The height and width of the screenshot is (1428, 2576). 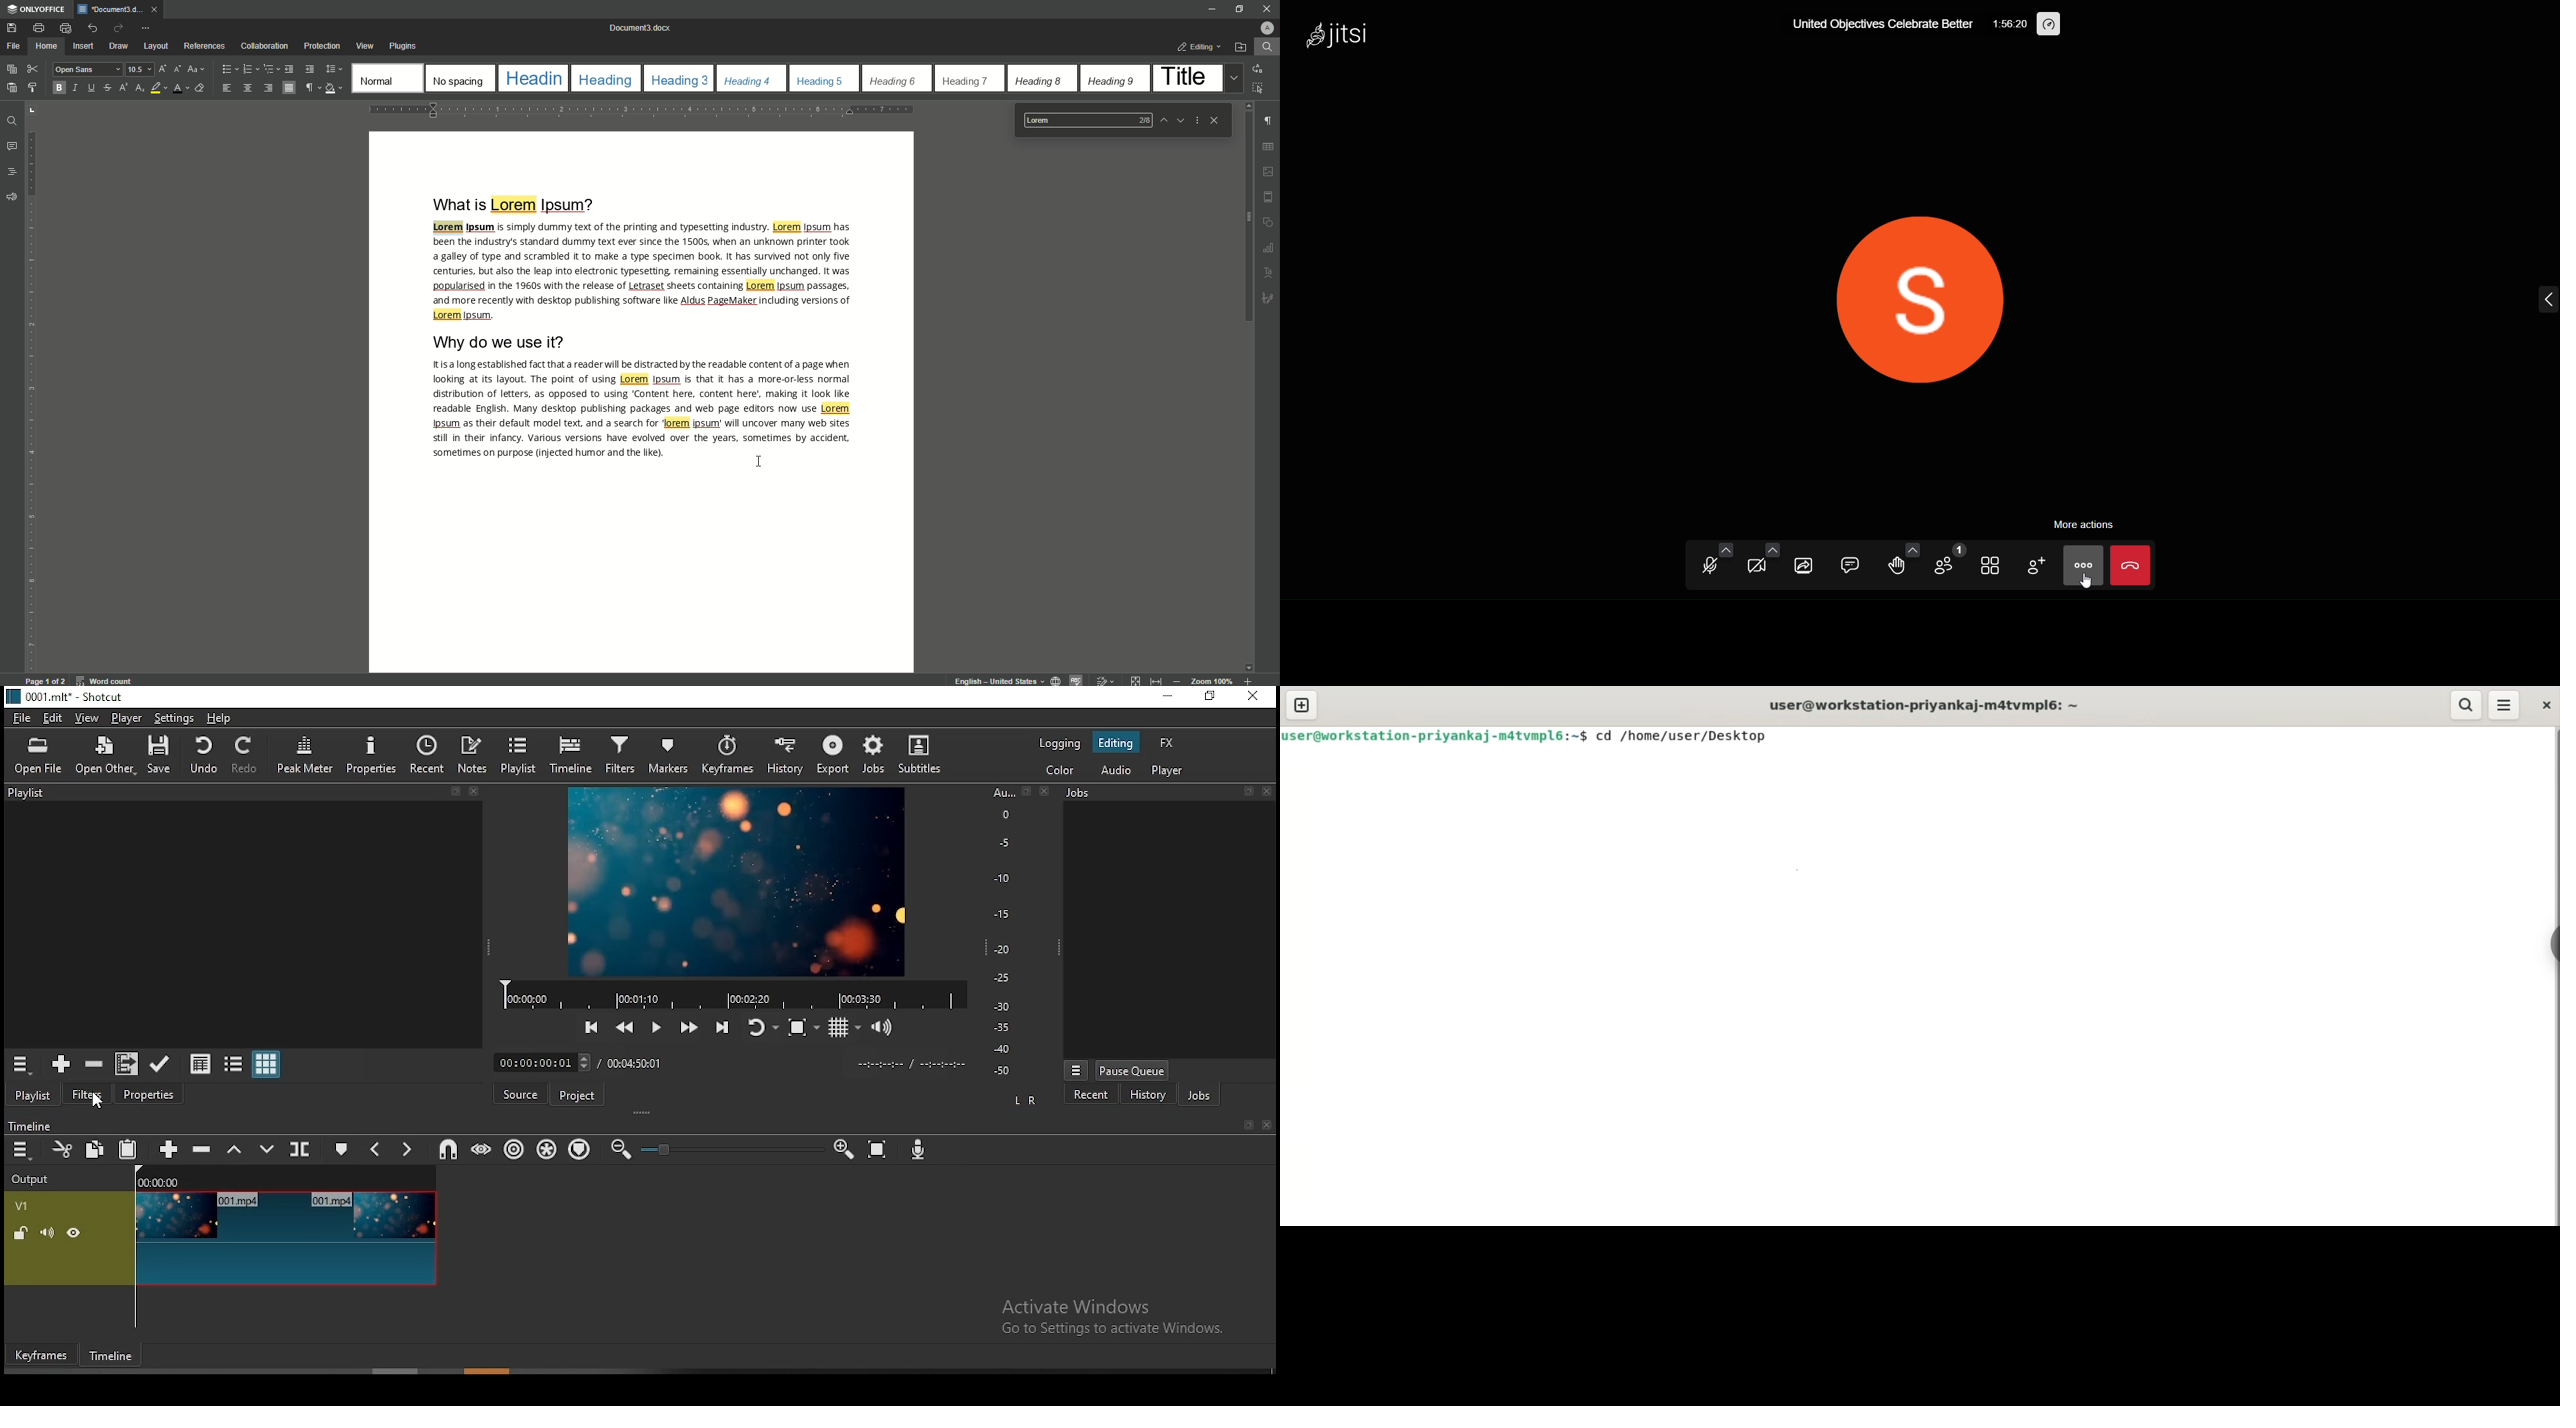 What do you see at coordinates (1271, 117) in the screenshot?
I see `paragraph check` at bounding box center [1271, 117].